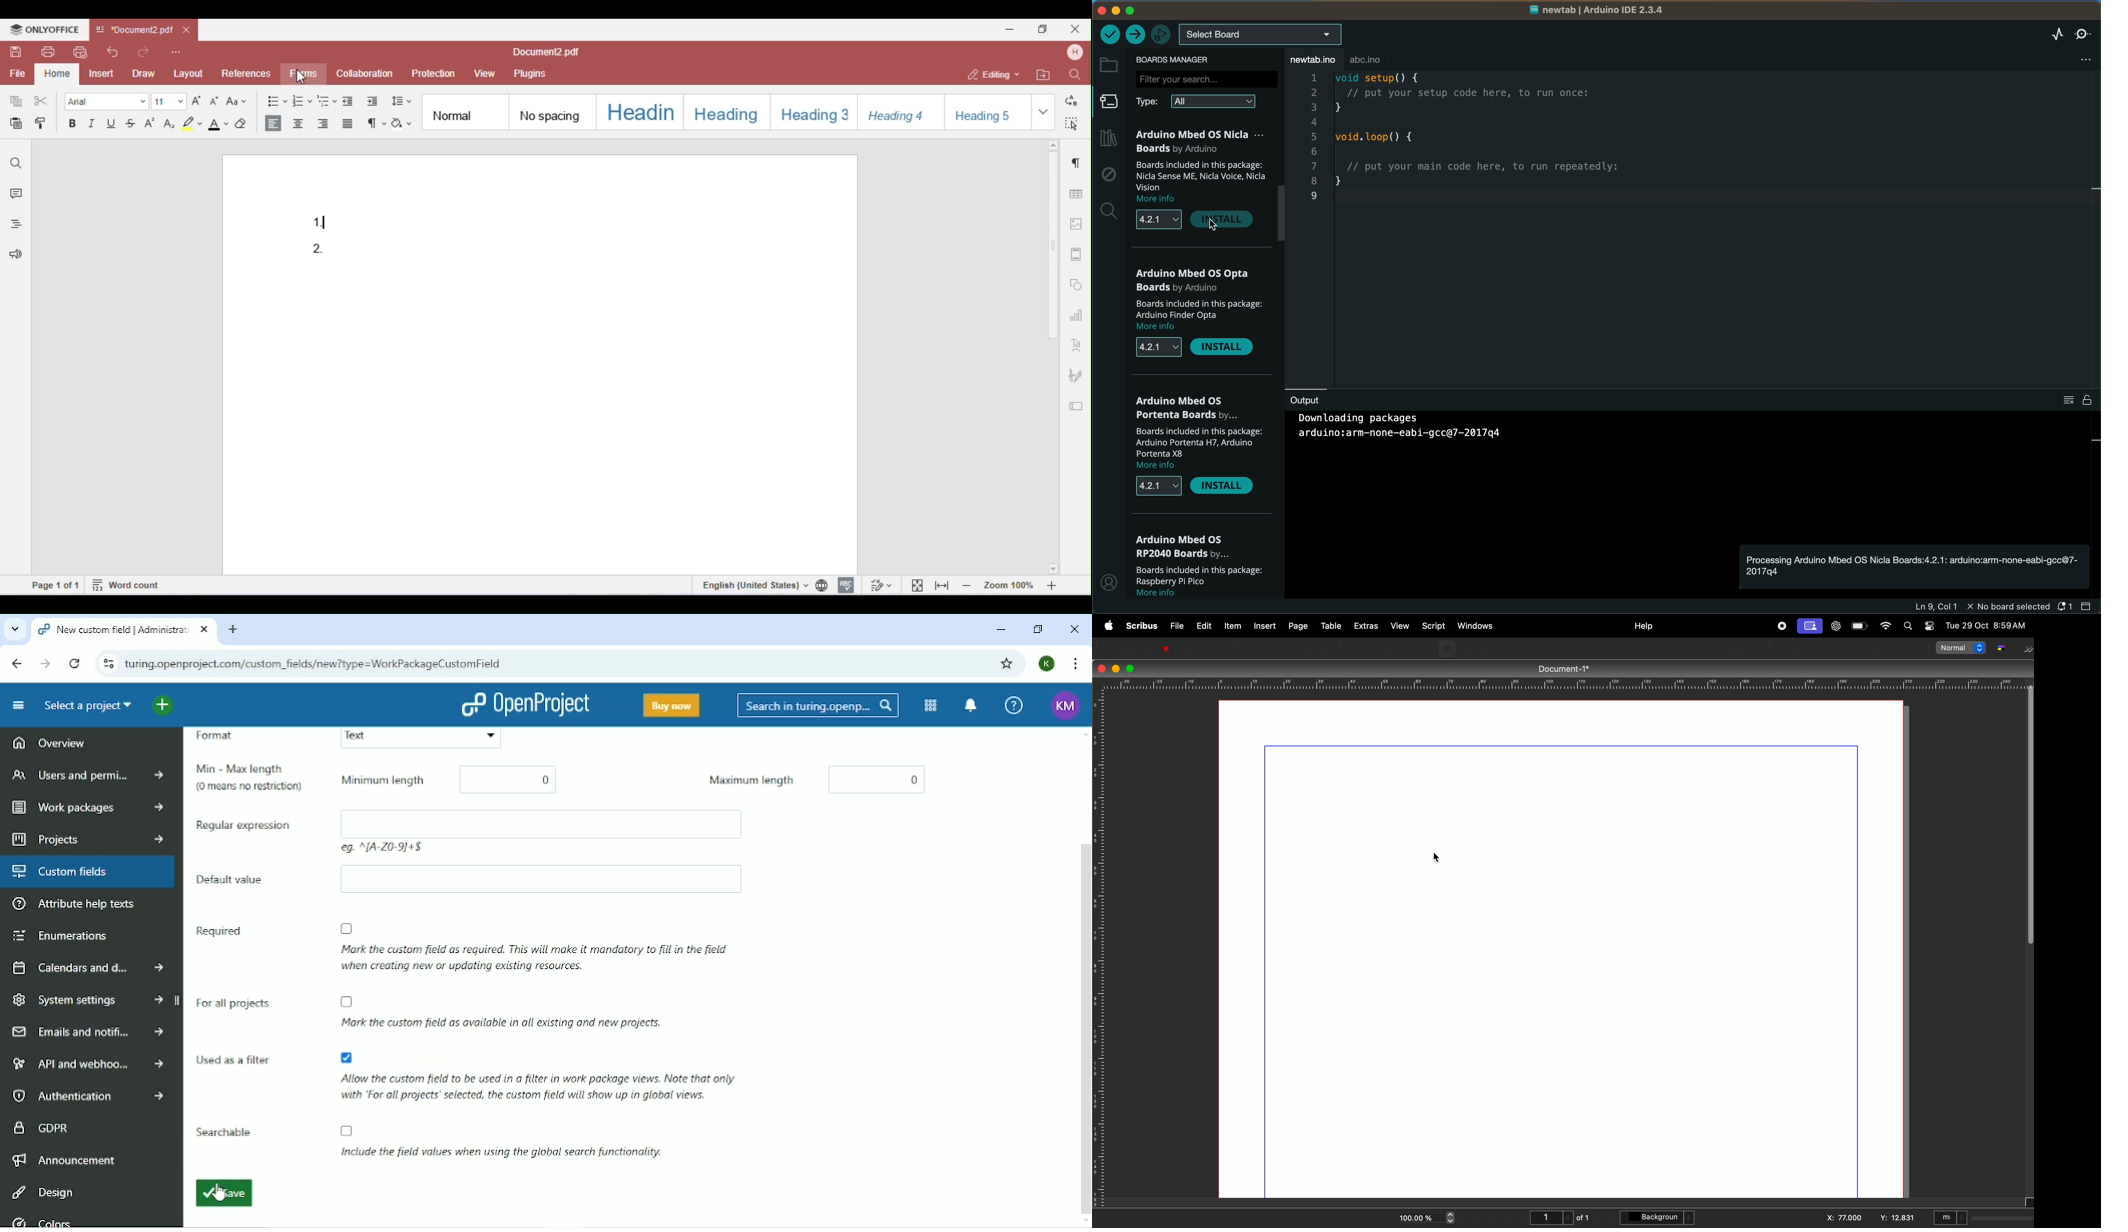 This screenshot has width=2128, height=1232. I want to click on maximize, so click(1131, 669).